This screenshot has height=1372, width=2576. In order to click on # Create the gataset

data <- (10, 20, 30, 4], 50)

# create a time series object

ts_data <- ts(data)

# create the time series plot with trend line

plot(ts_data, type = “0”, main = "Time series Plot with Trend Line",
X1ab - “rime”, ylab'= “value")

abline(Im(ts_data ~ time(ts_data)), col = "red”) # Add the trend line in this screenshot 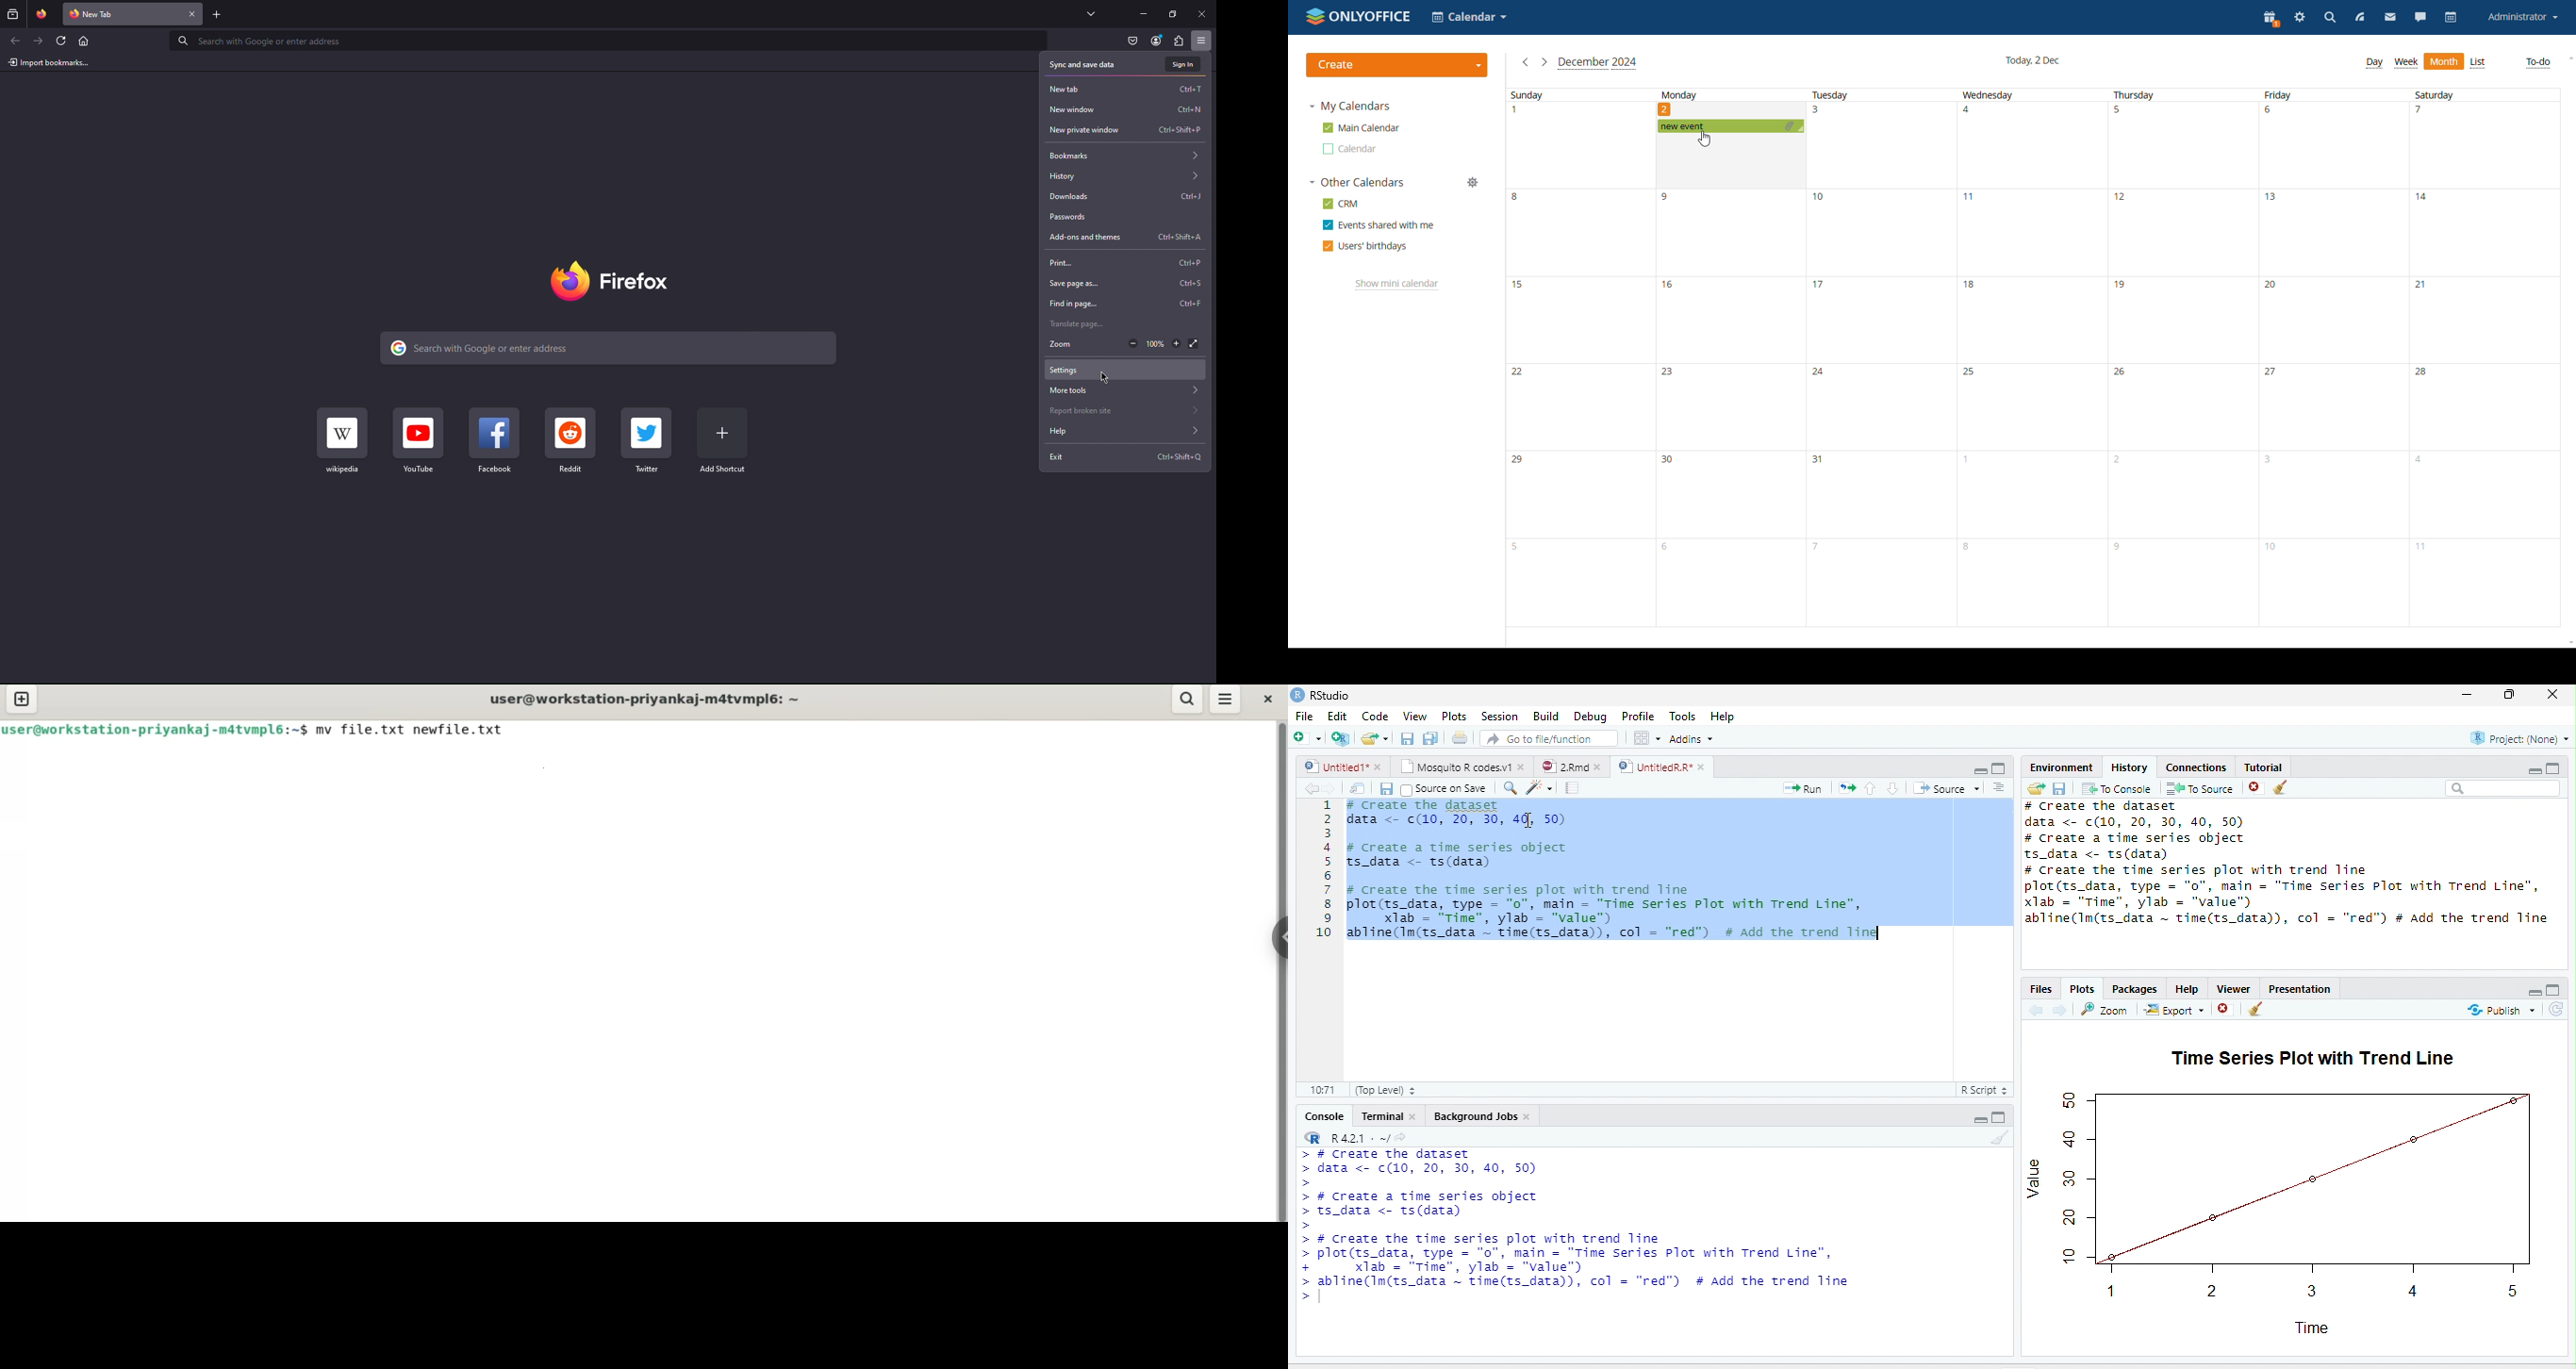, I will do `click(1615, 873)`.